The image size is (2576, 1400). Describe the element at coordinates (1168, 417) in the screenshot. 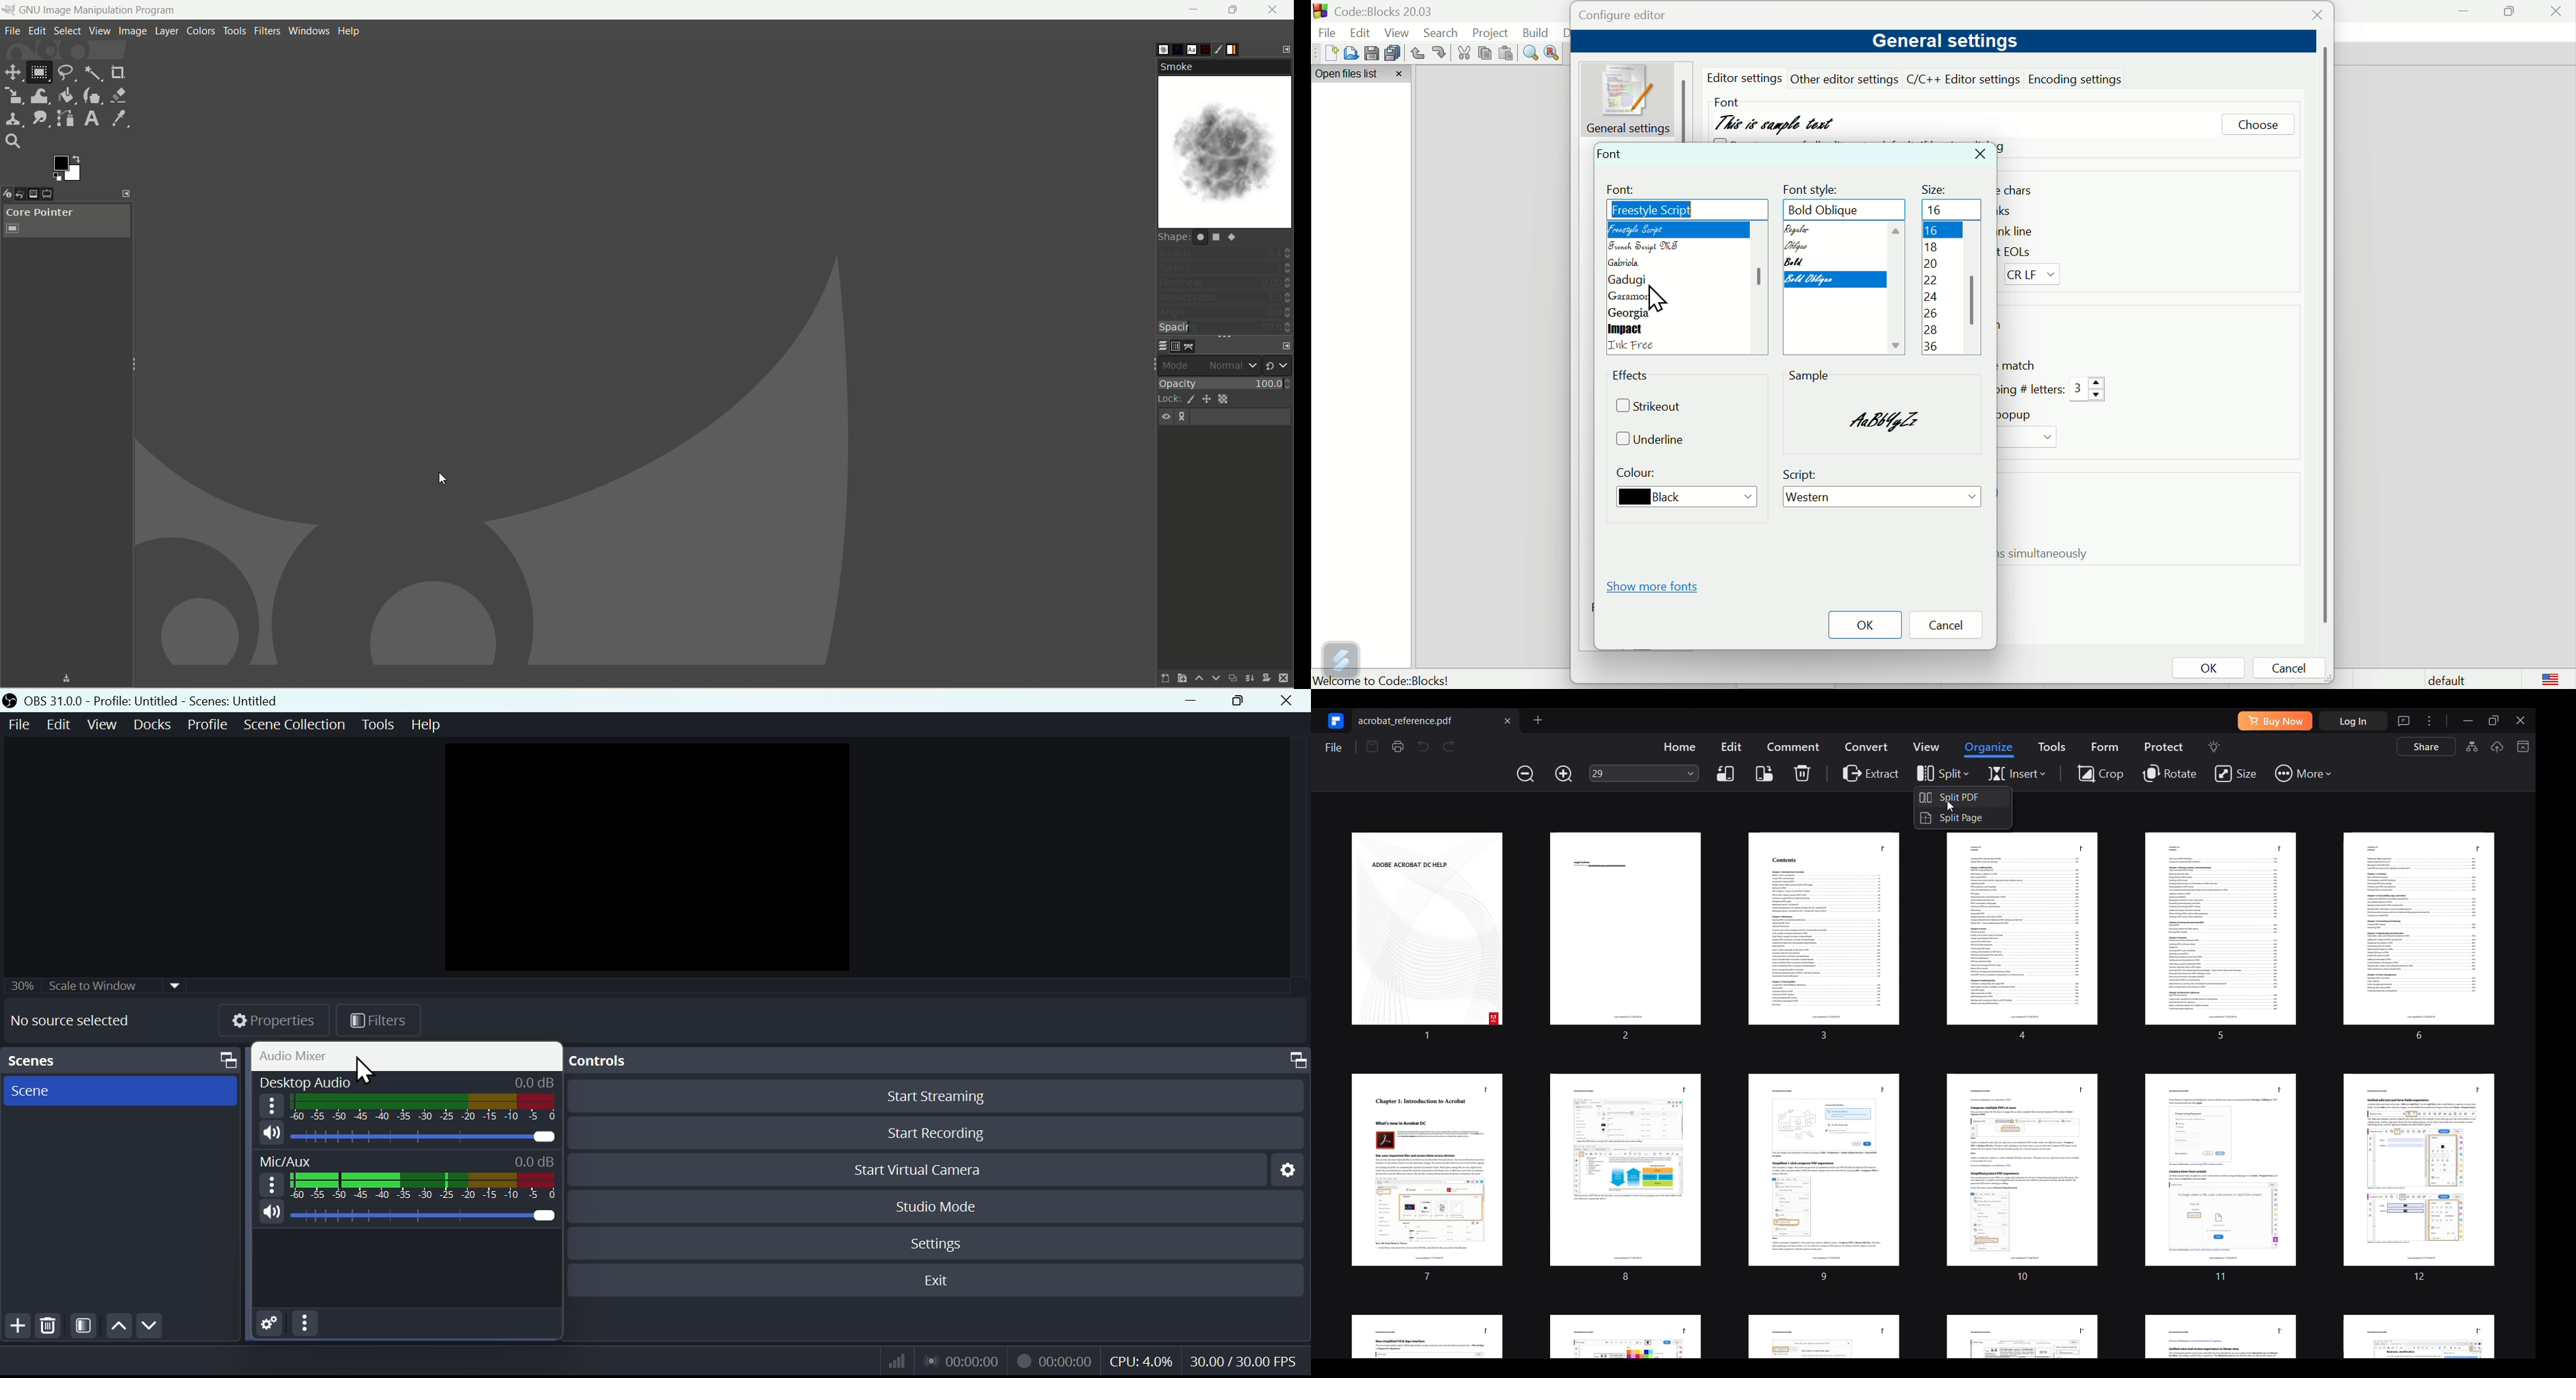

I see `visibility` at that location.